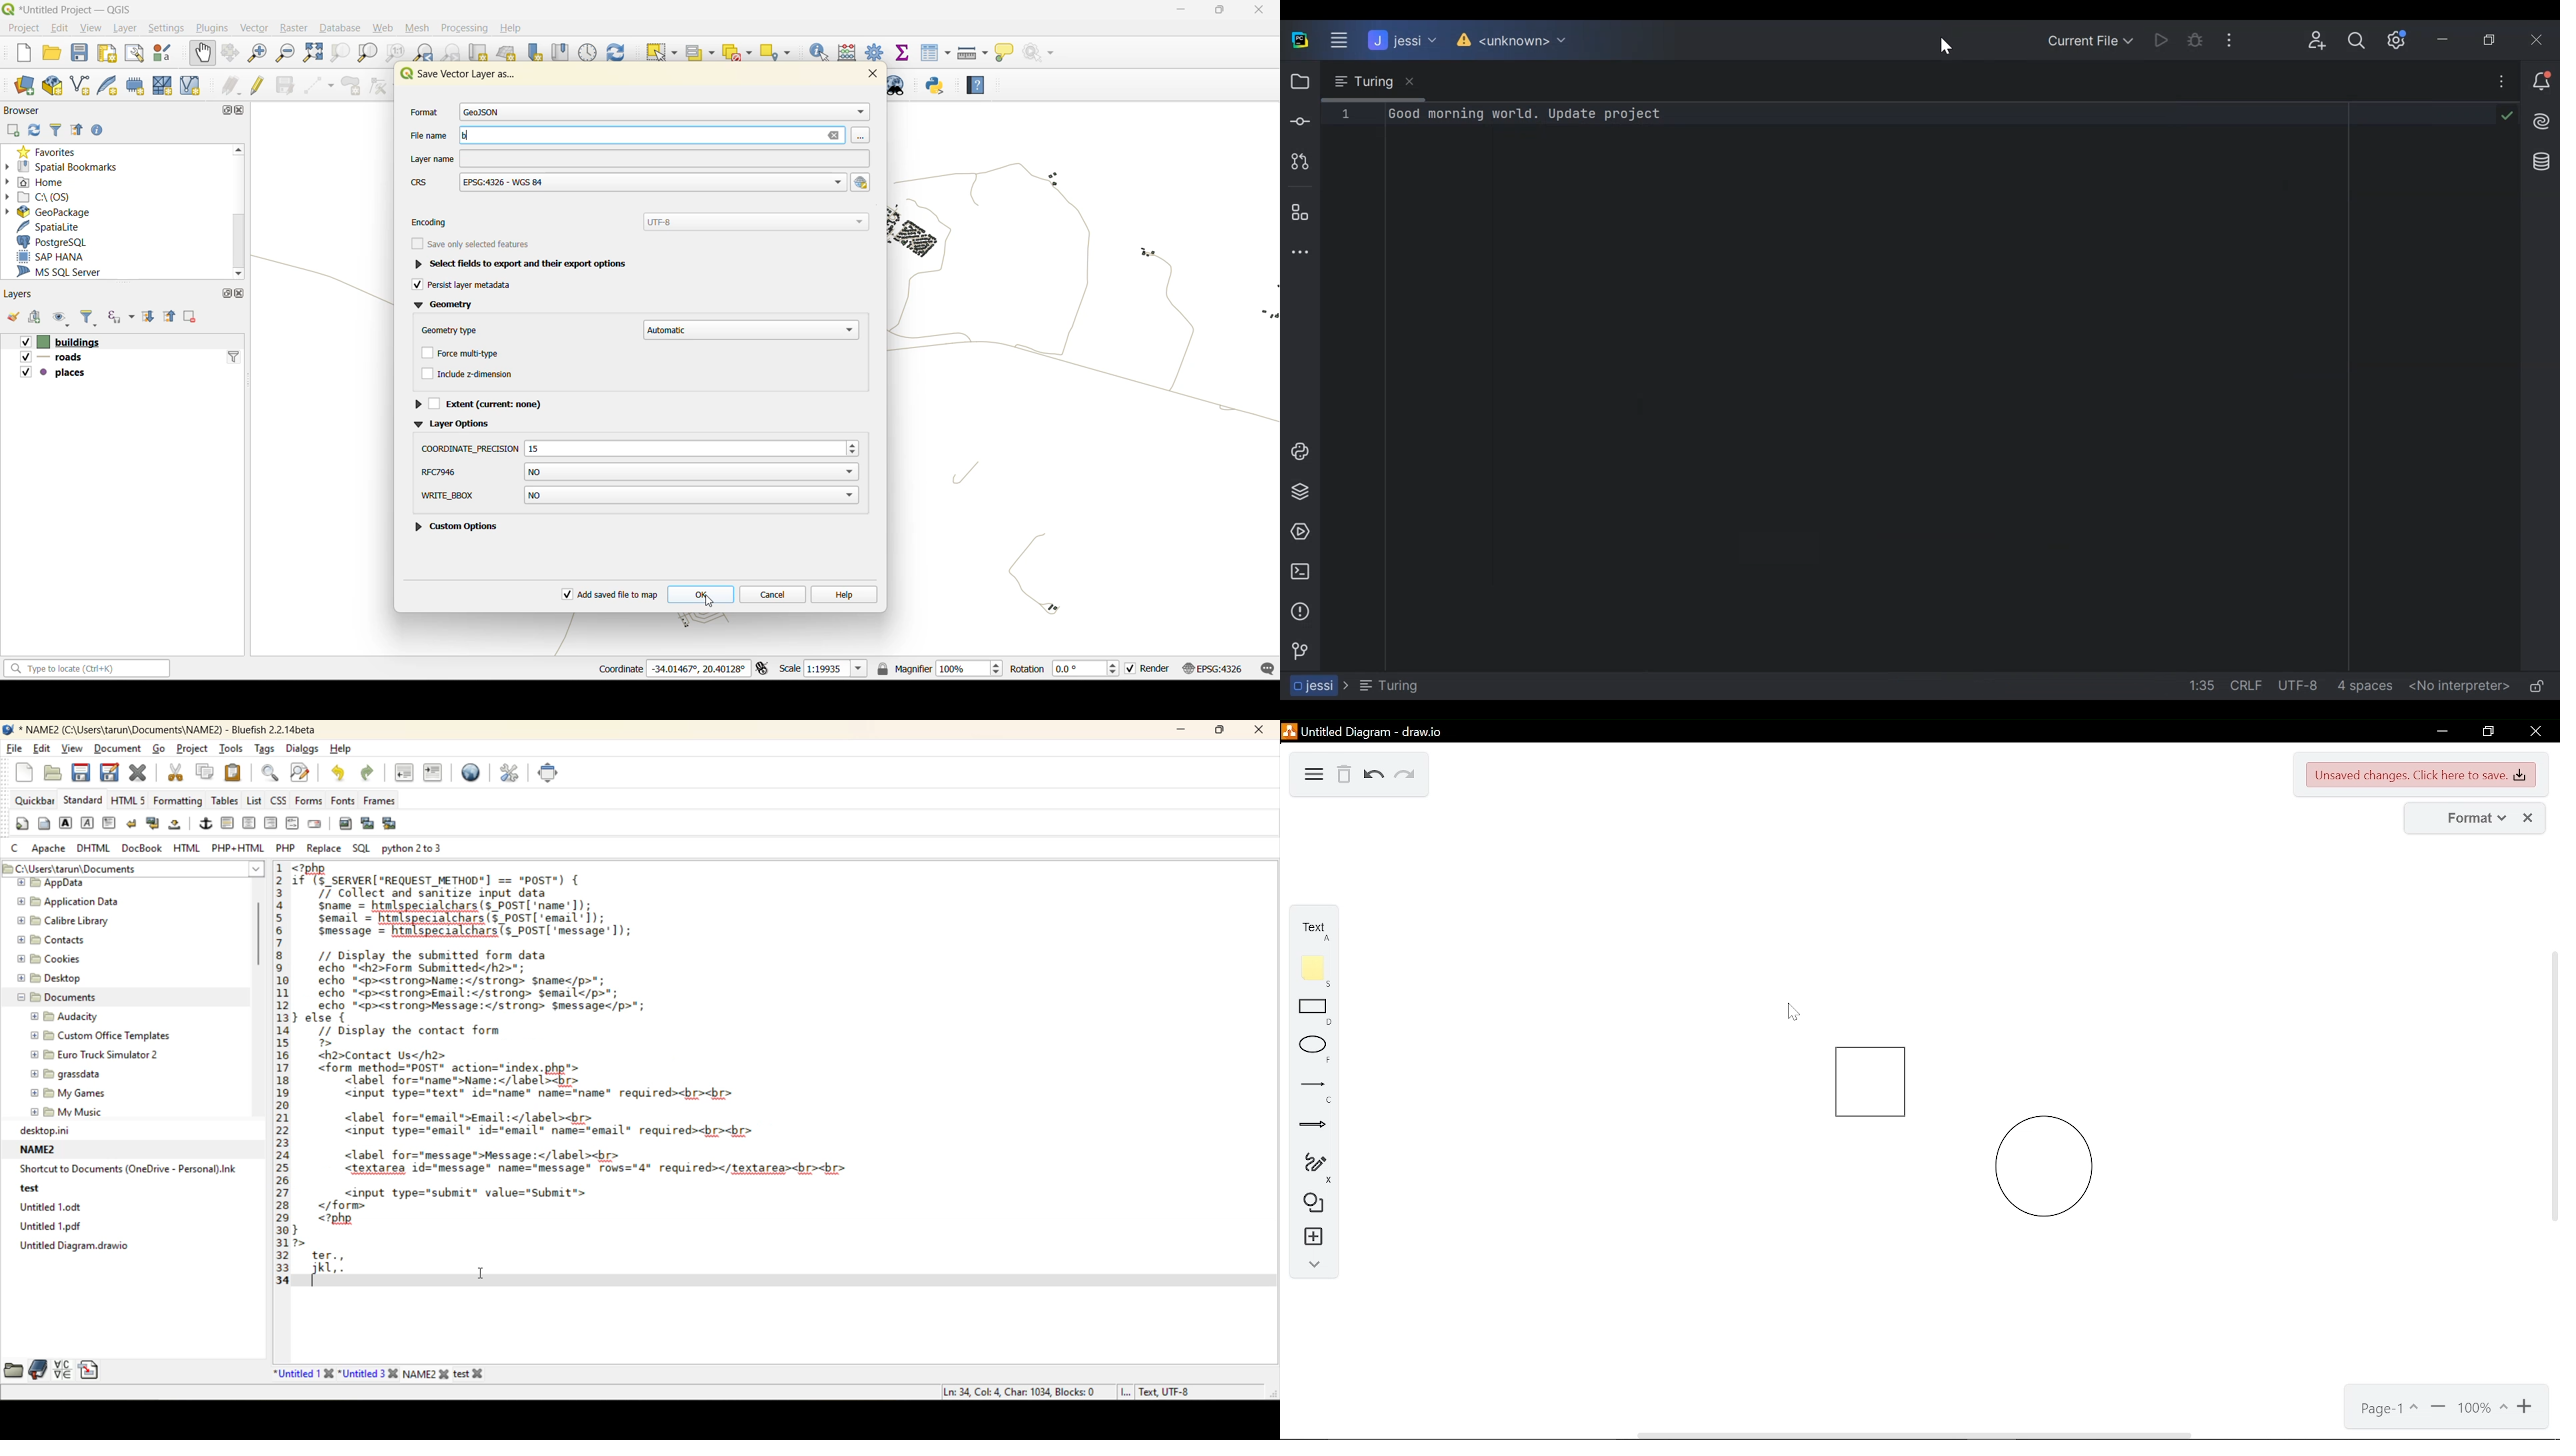 The width and height of the screenshot is (2576, 1456). I want to click on cut, so click(178, 774).